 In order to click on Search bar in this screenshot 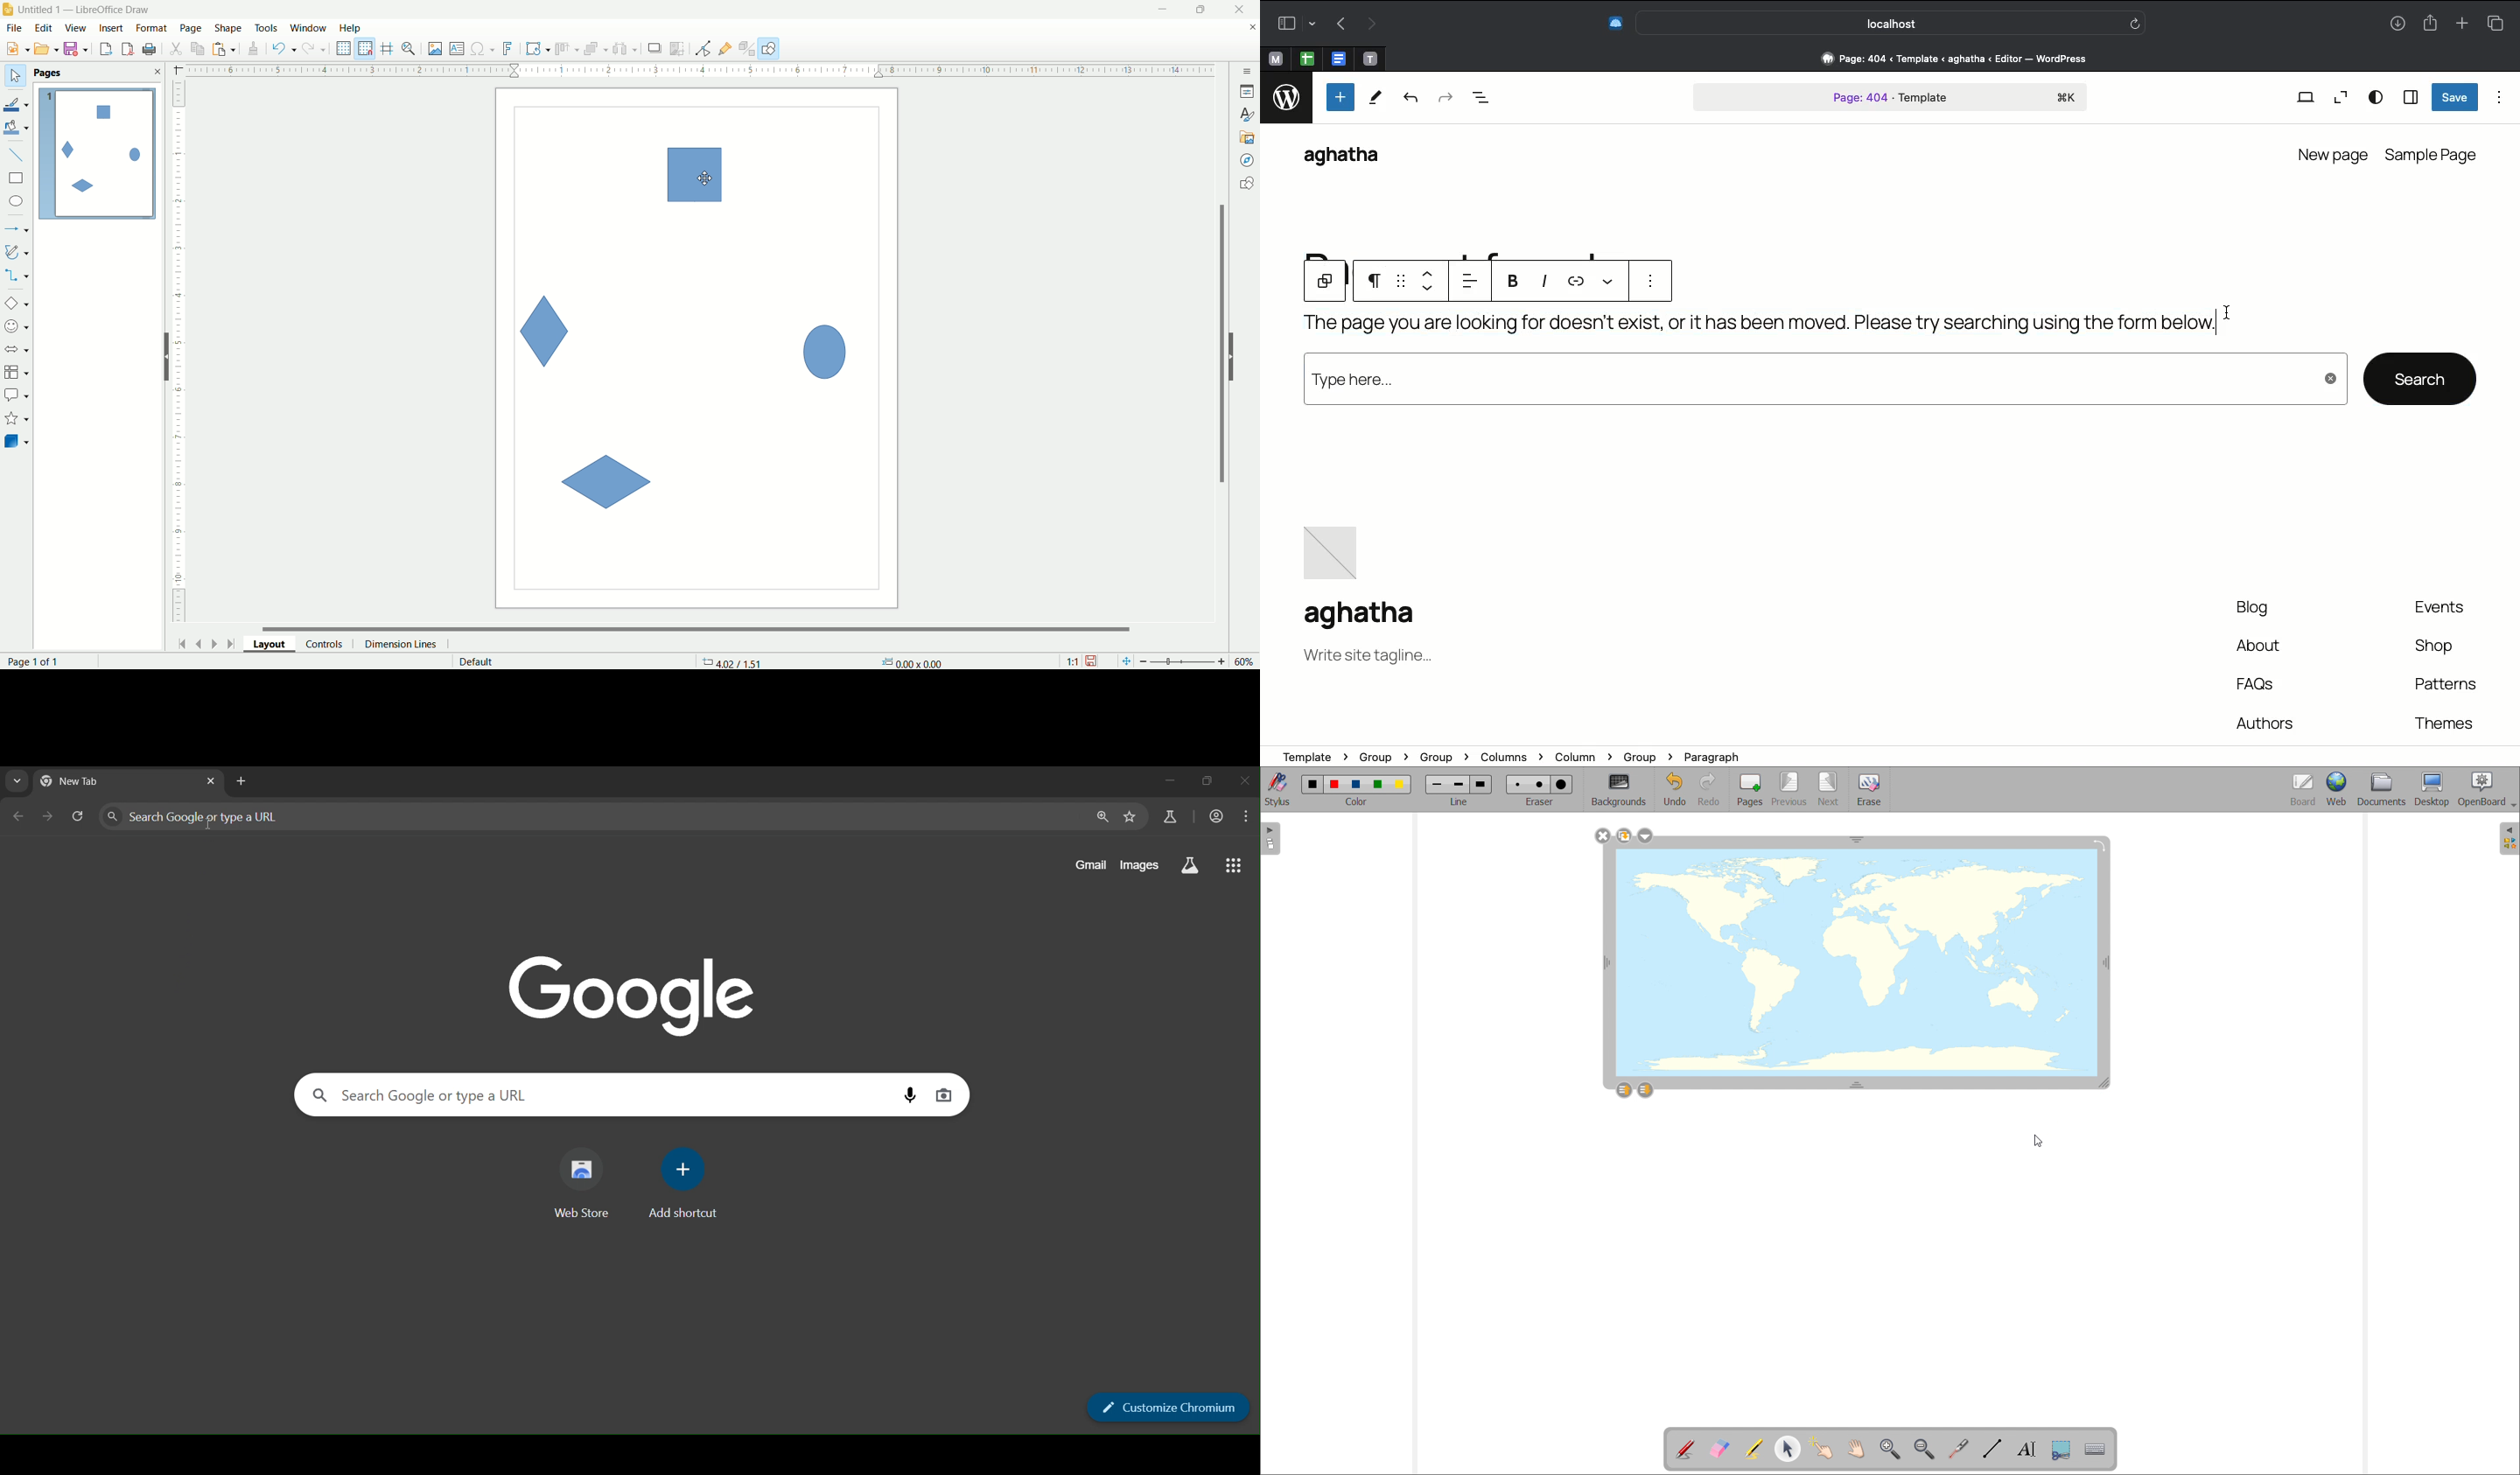, I will do `click(1893, 22)`.